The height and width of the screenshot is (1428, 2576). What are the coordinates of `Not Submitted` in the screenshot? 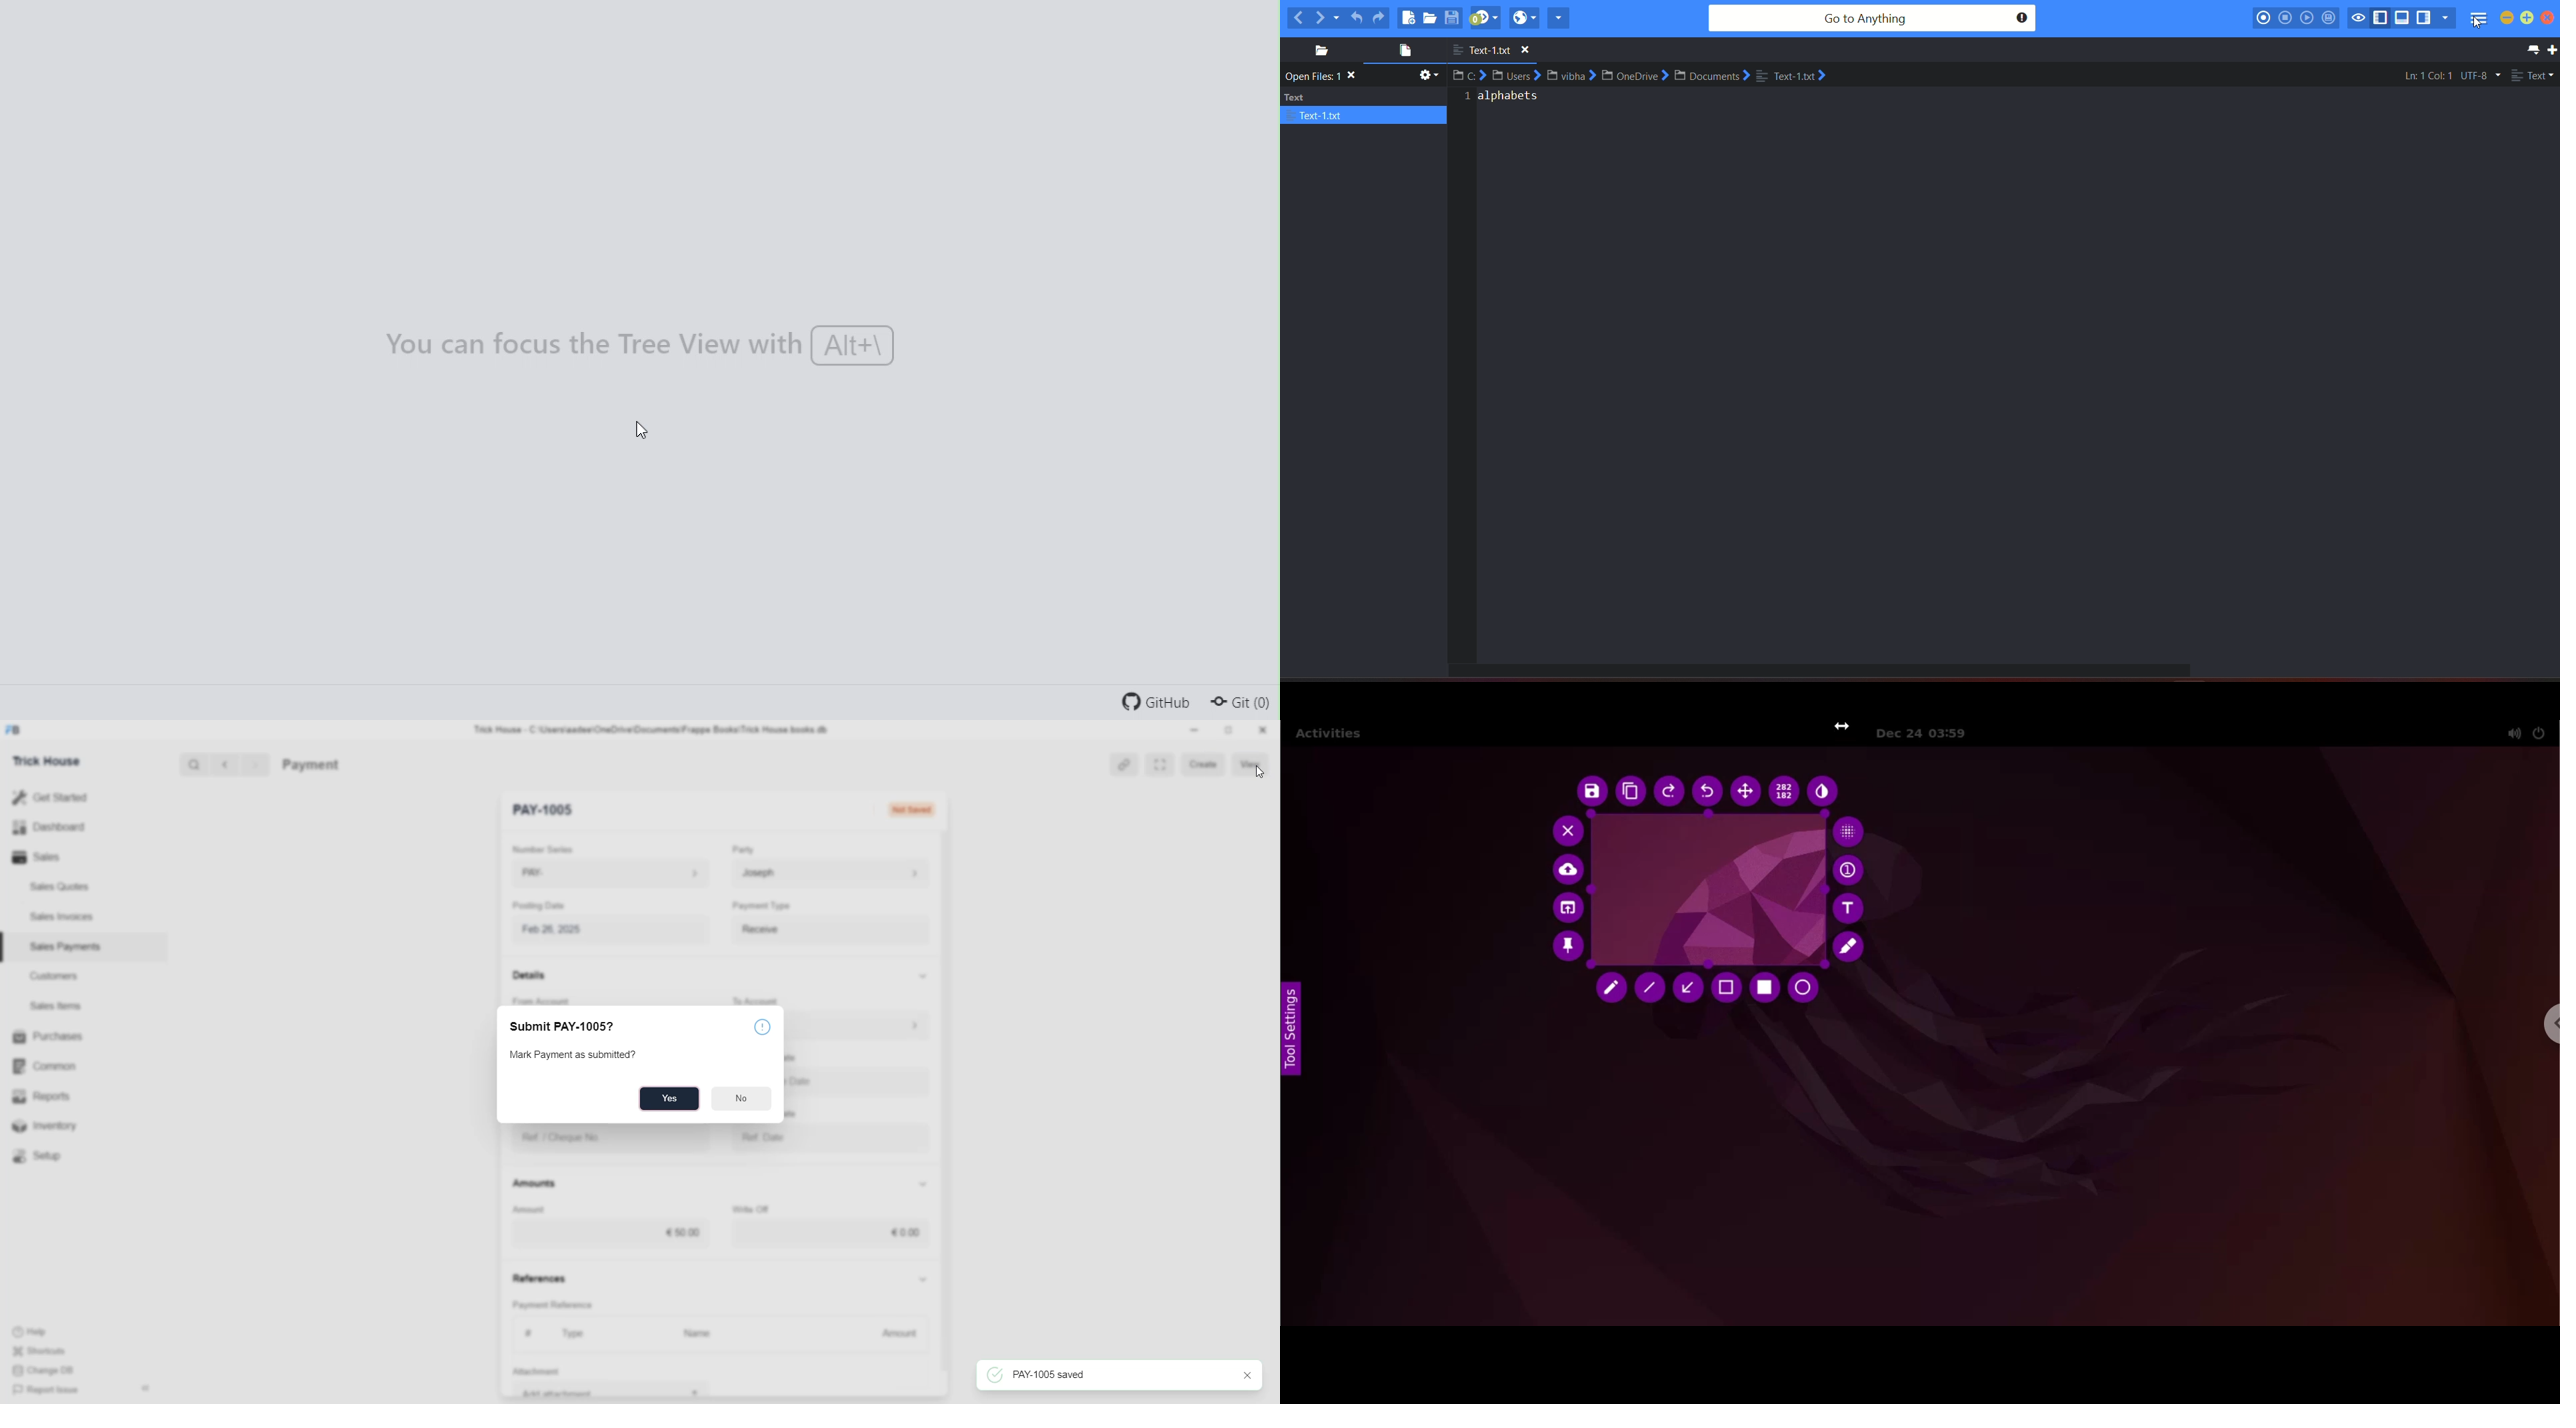 It's located at (905, 809).